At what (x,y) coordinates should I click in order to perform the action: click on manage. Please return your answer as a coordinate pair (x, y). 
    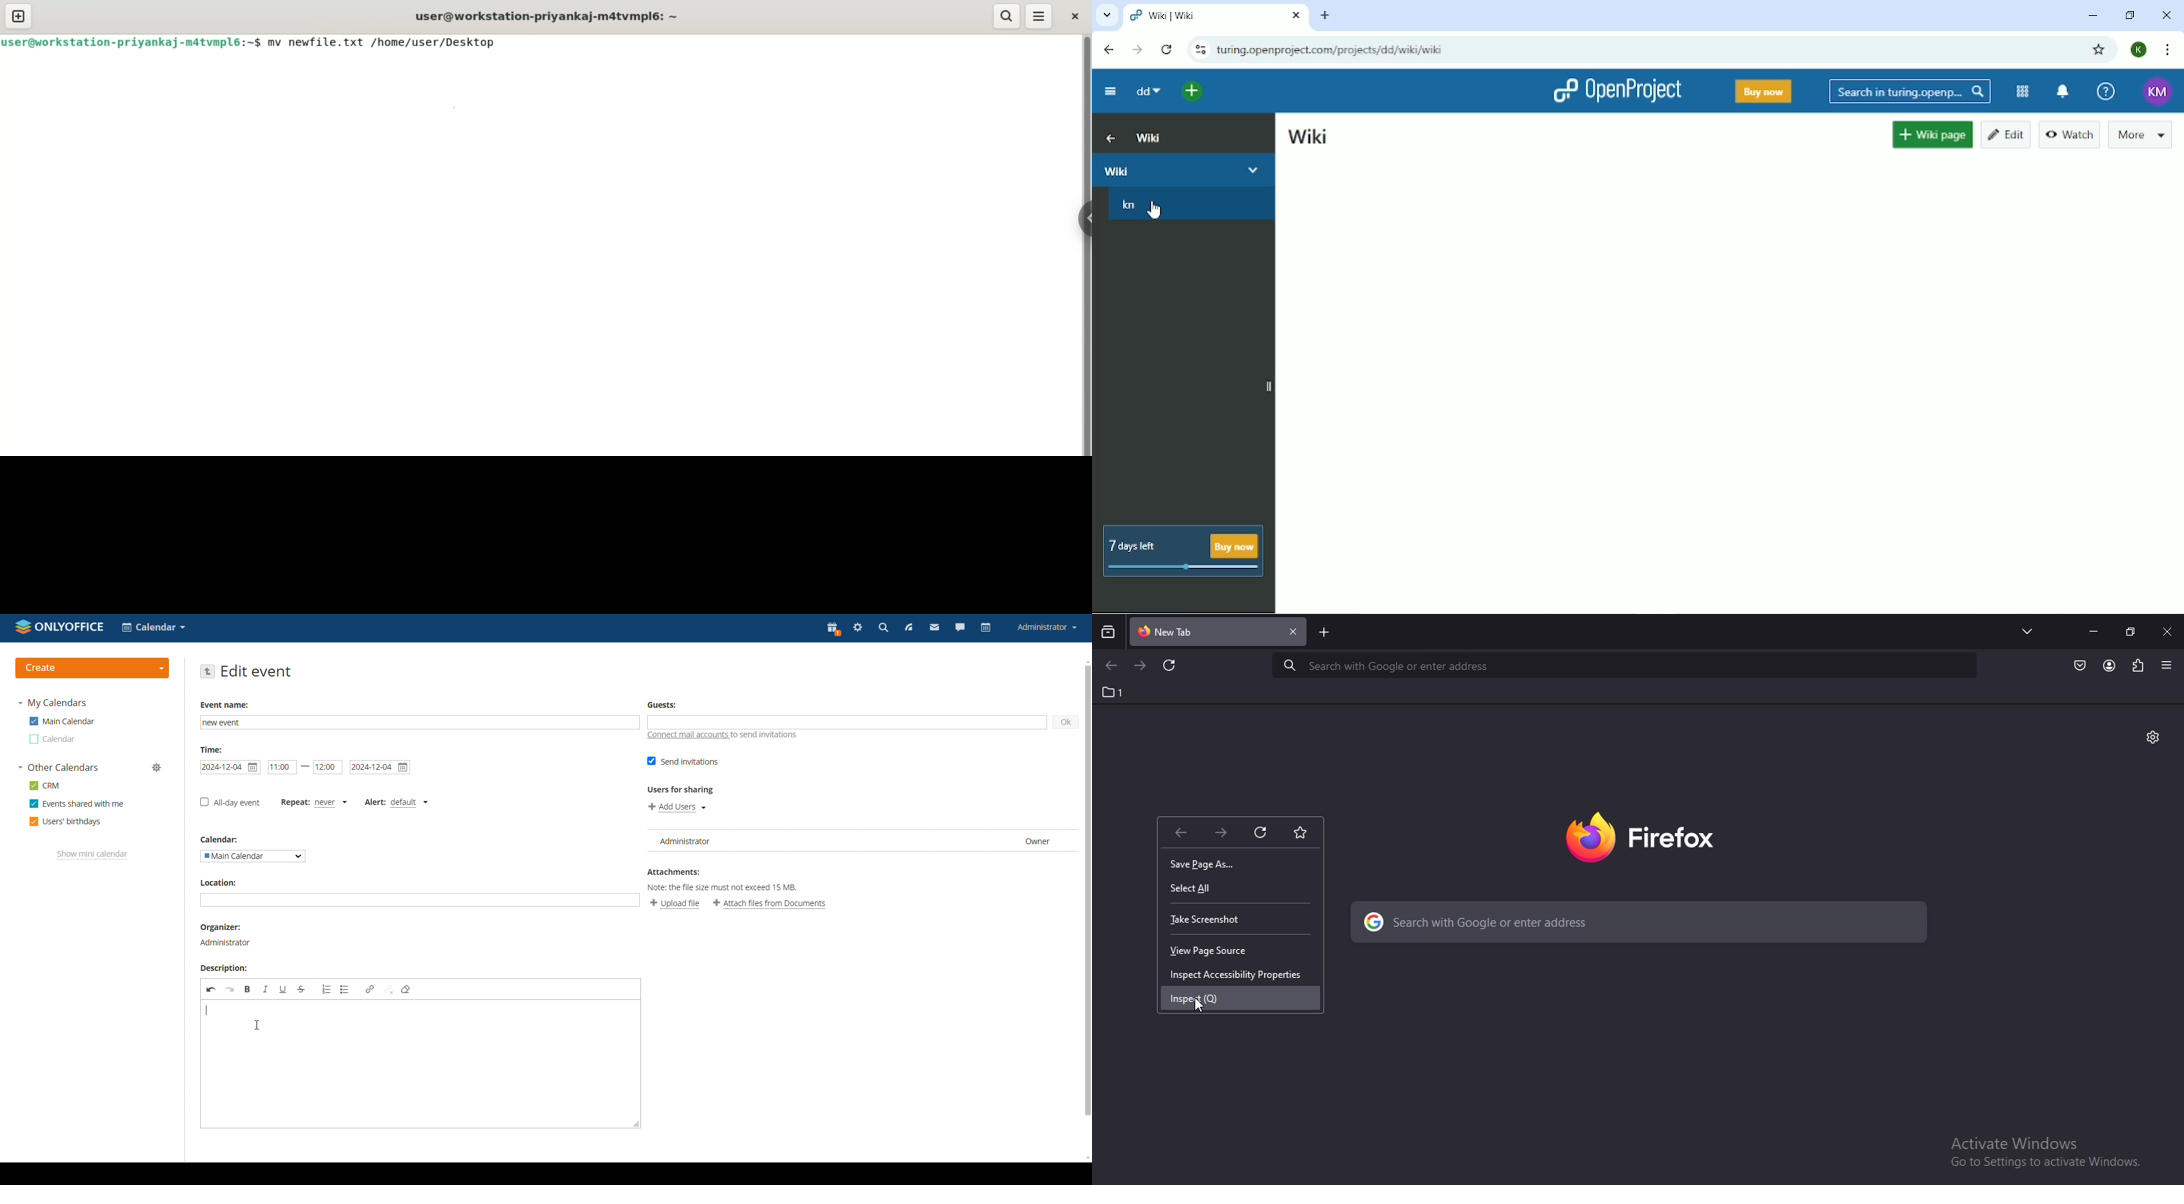
    Looking at the image, I should click on (158, 768).